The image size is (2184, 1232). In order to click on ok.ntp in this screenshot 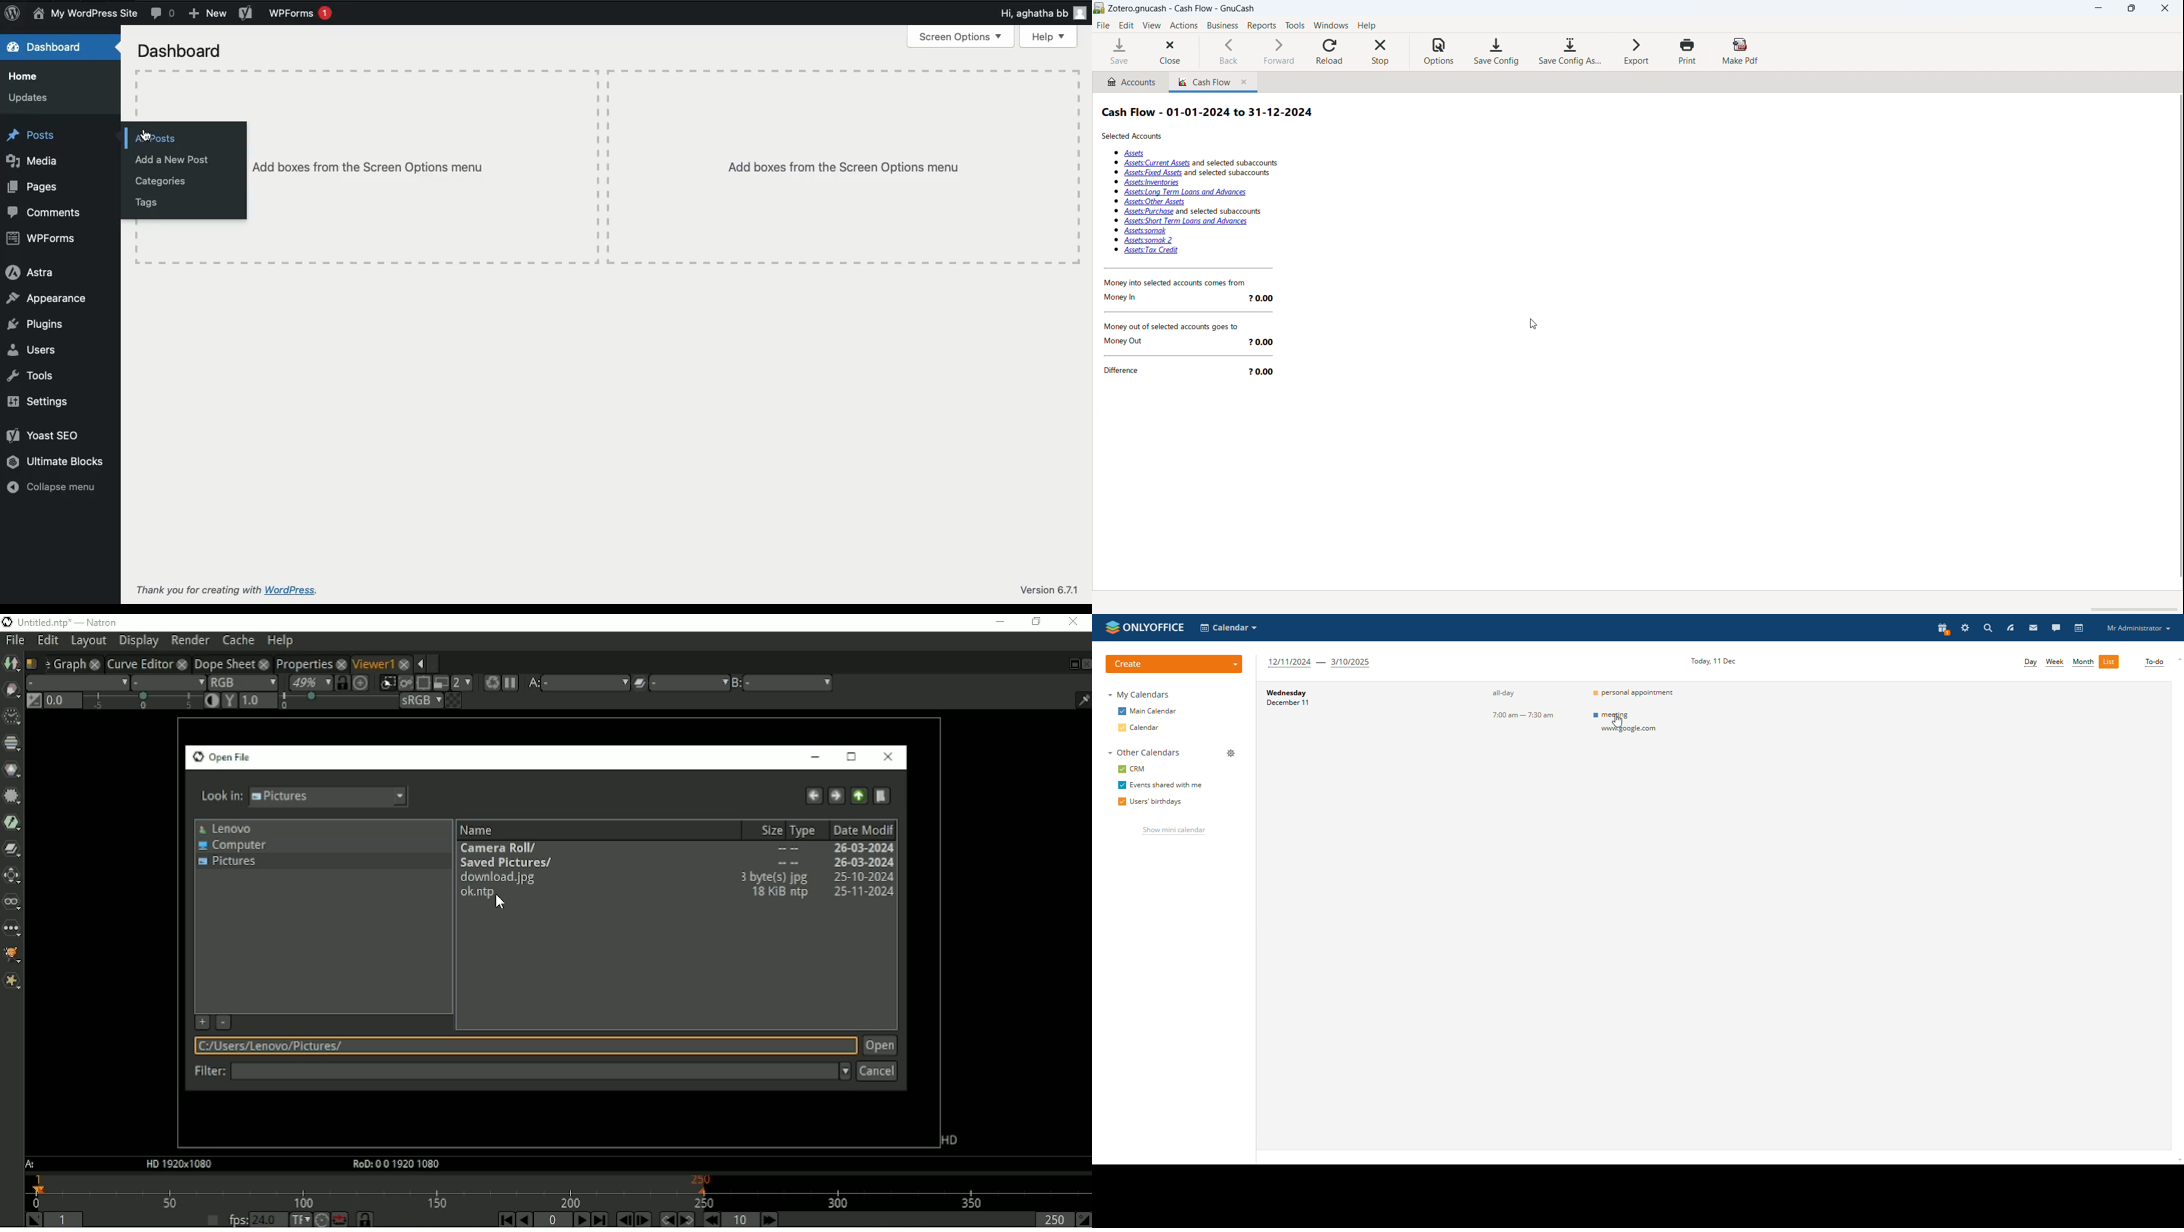, I will do `click(676, 895)`.